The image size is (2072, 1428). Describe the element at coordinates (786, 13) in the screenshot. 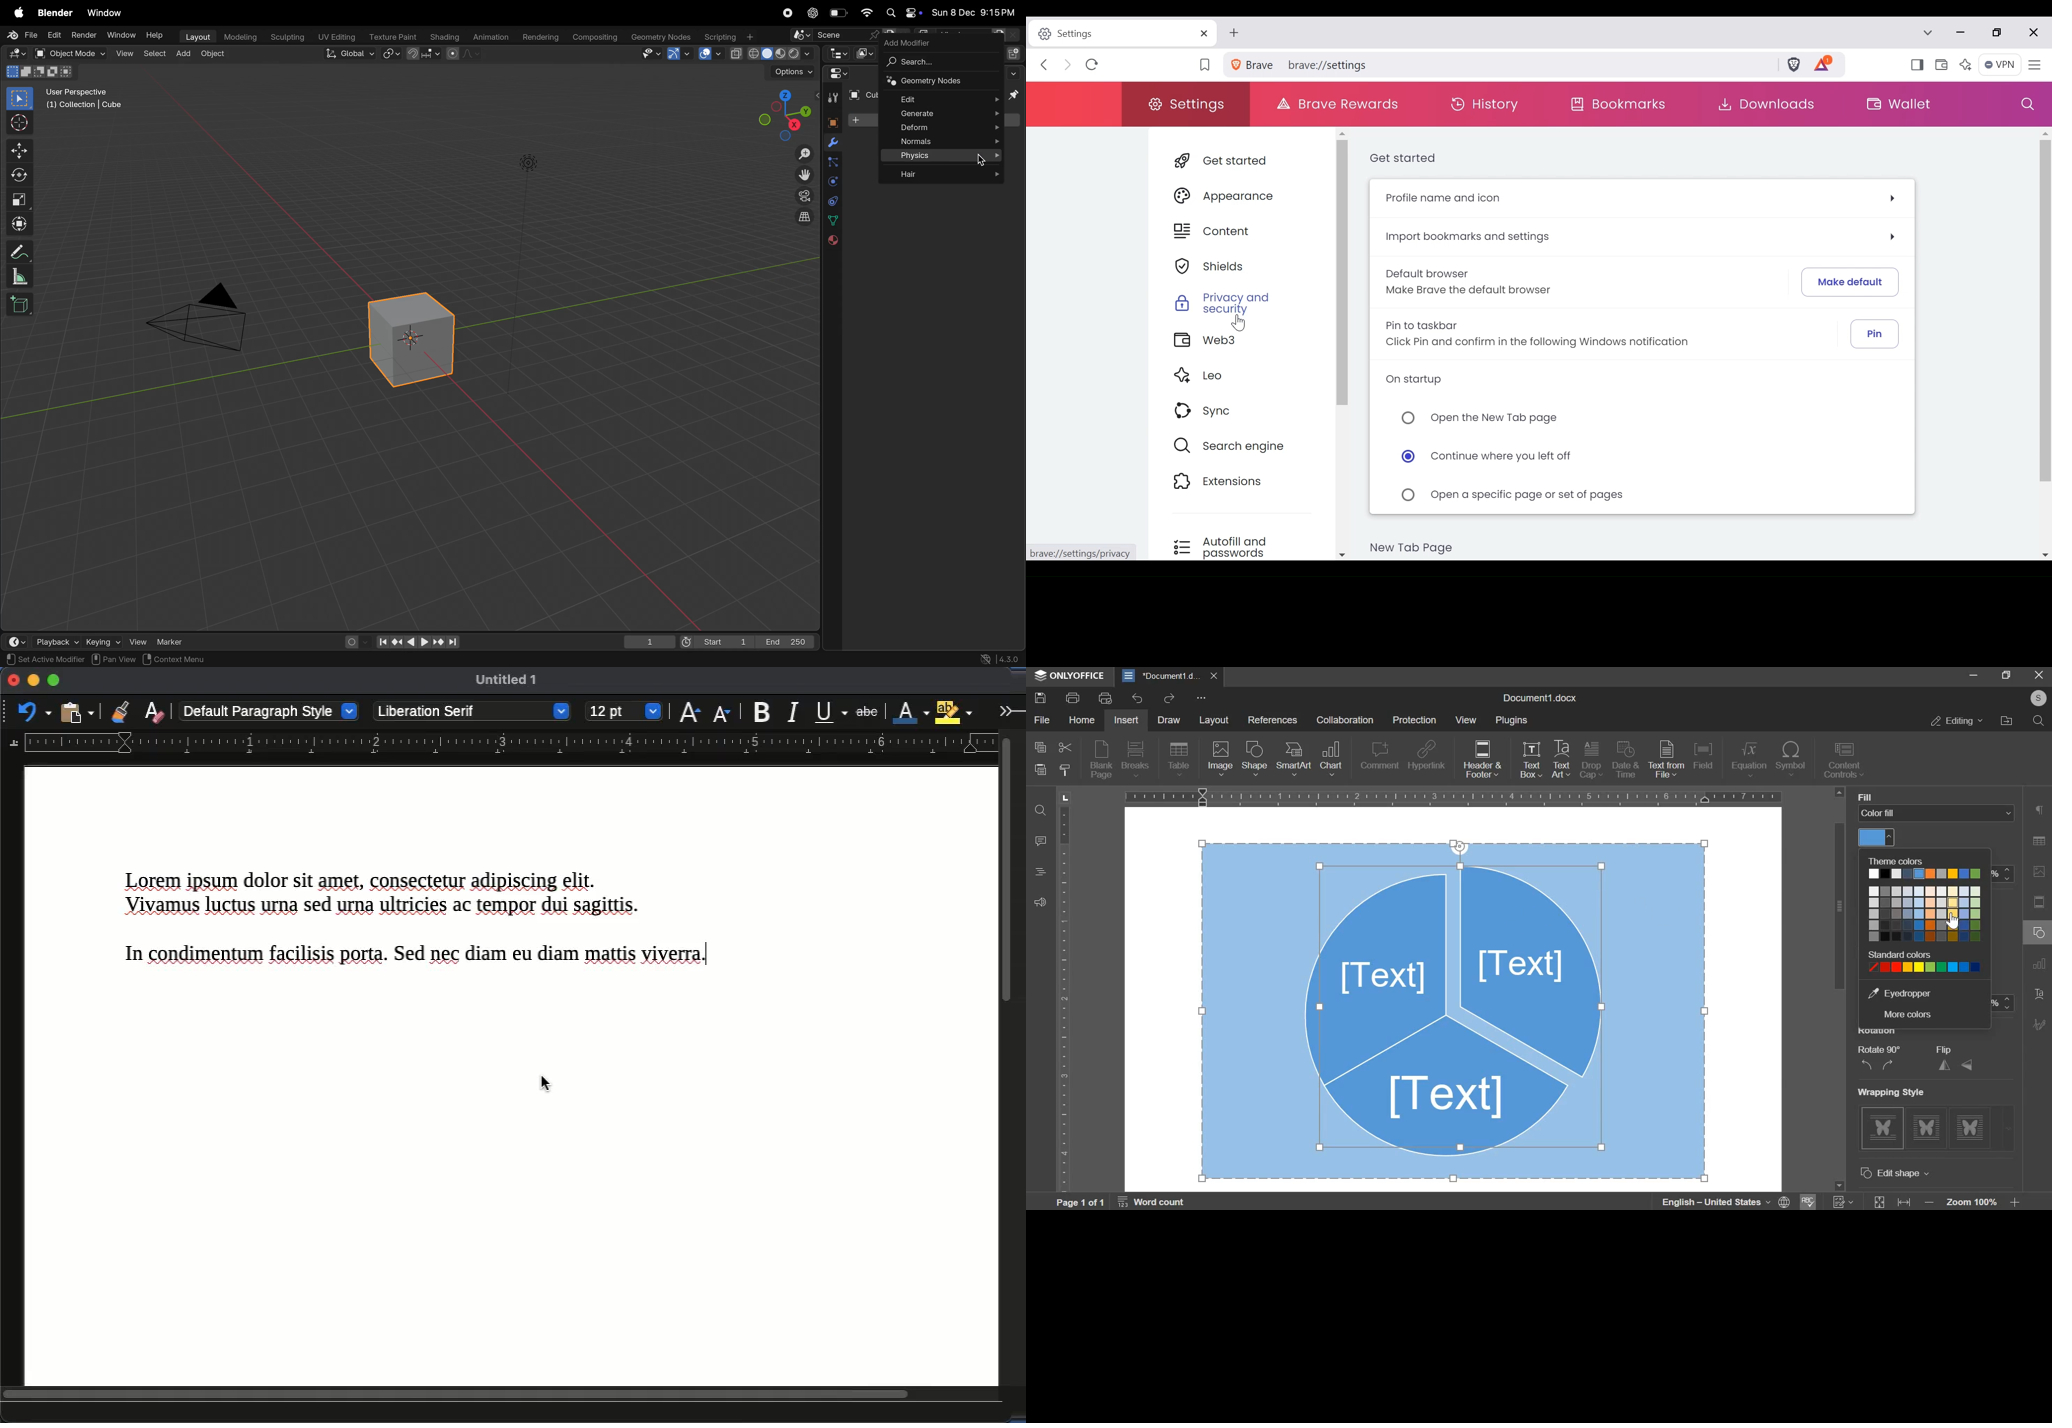

I see `record` at that location.